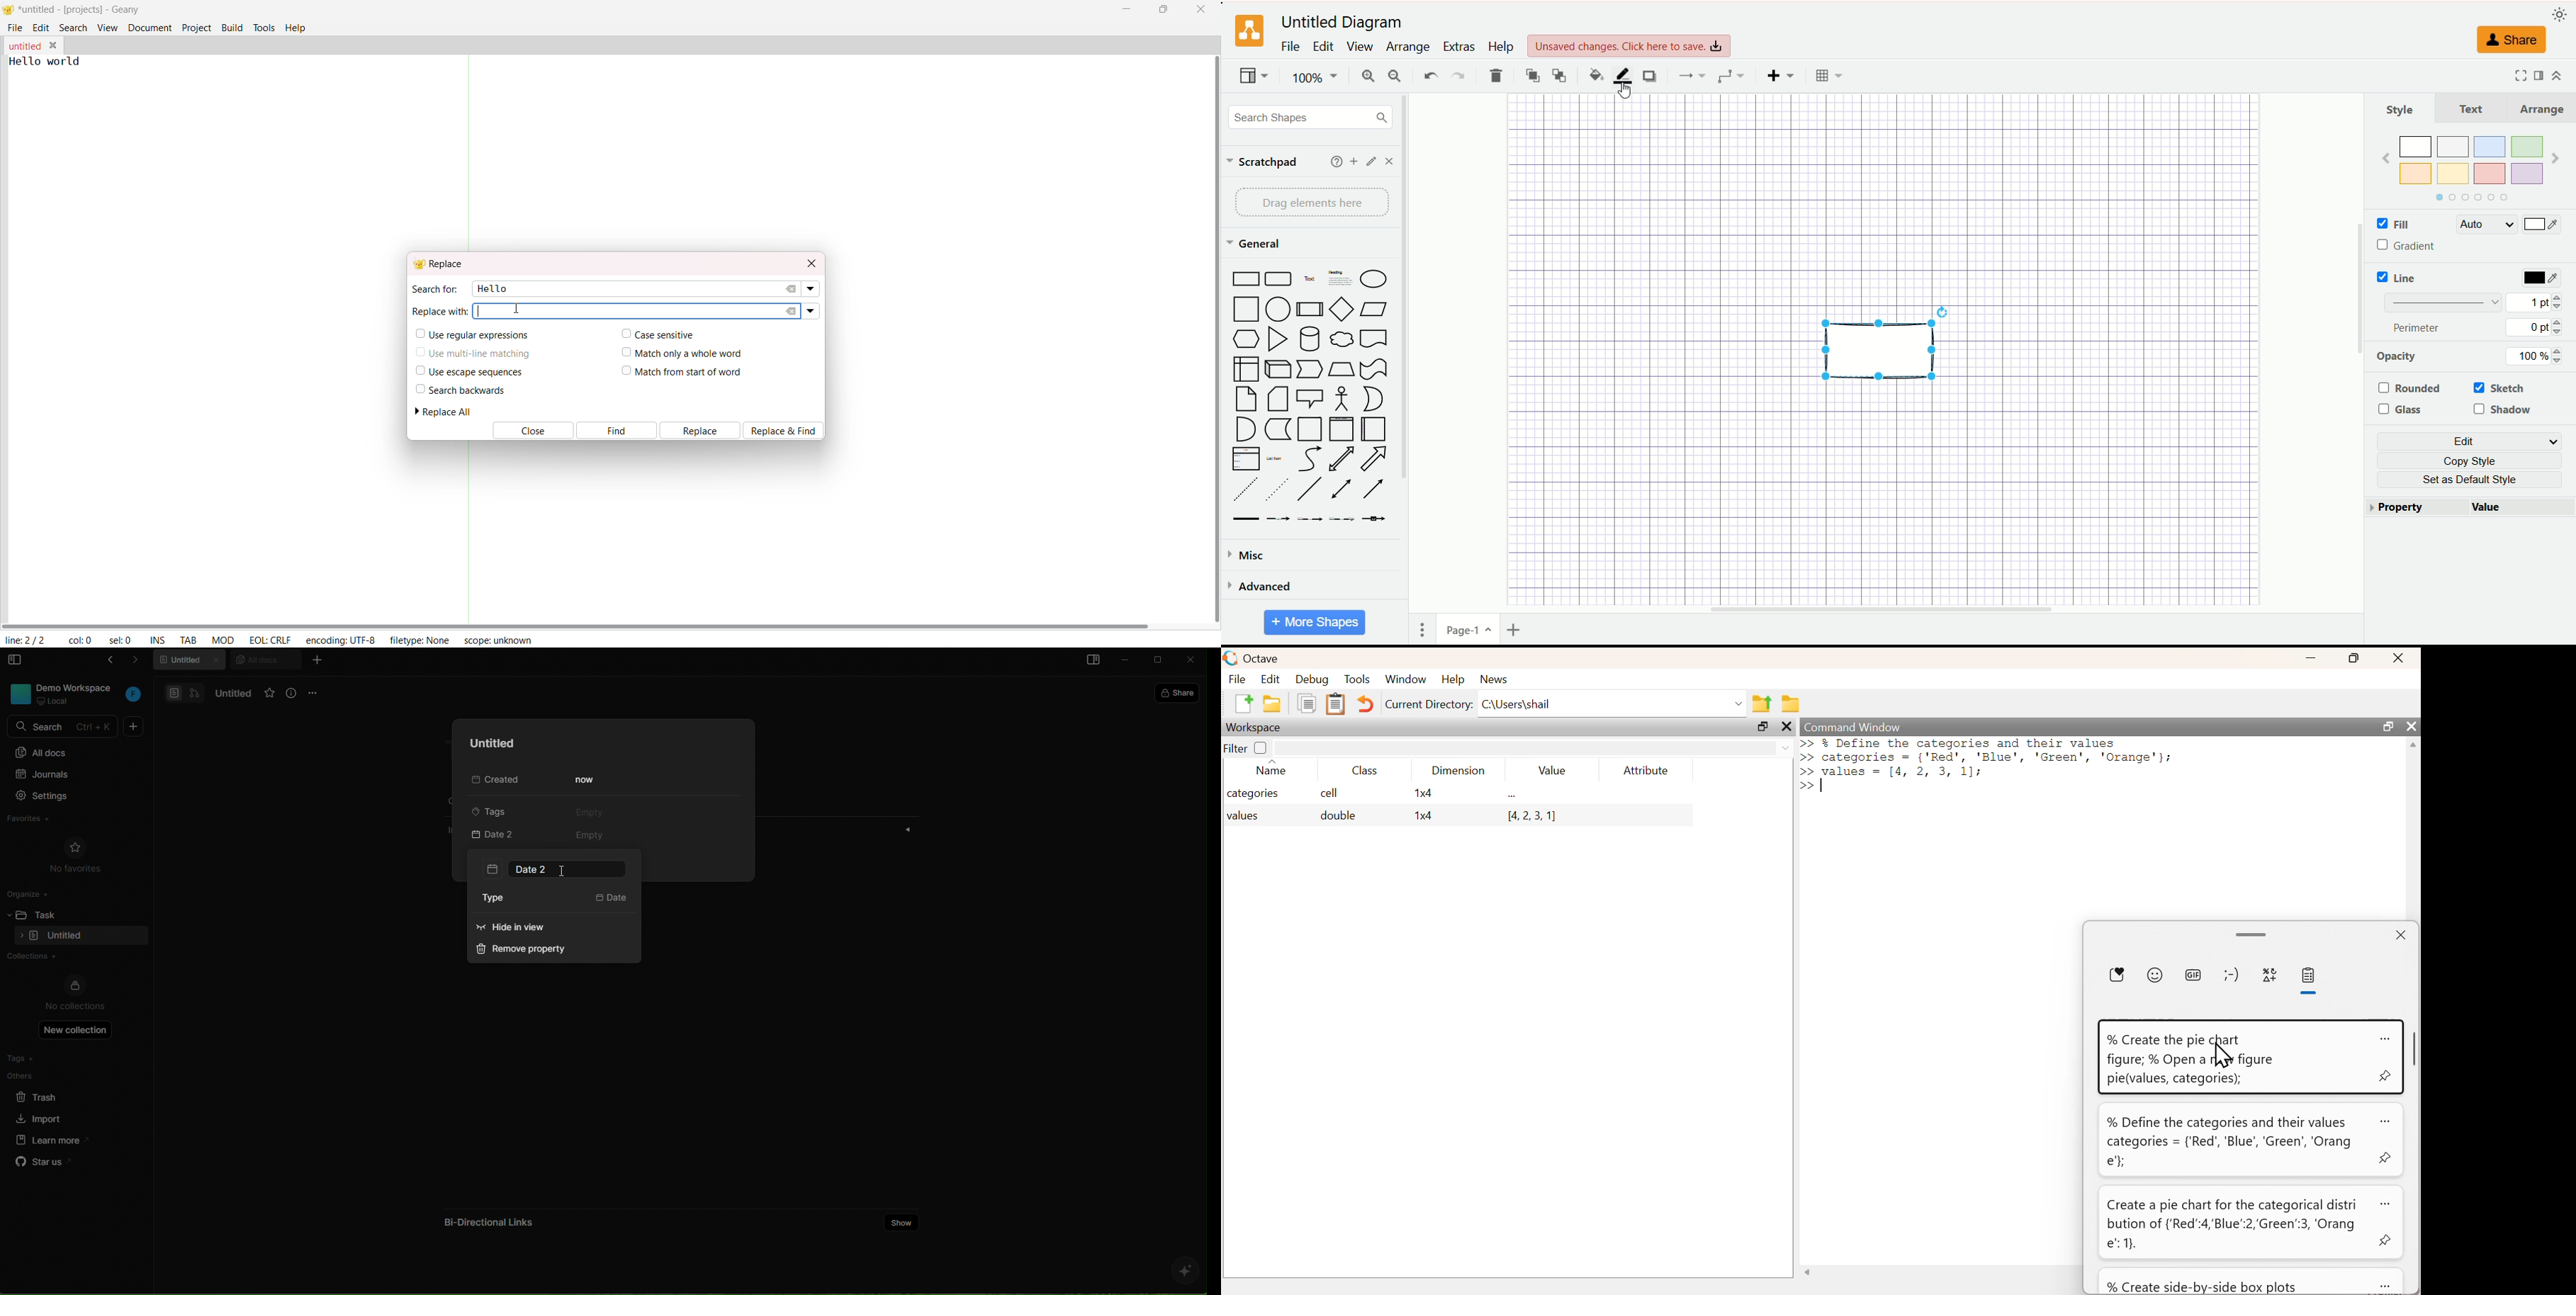  I want to click on Help, so click(1454, 679).